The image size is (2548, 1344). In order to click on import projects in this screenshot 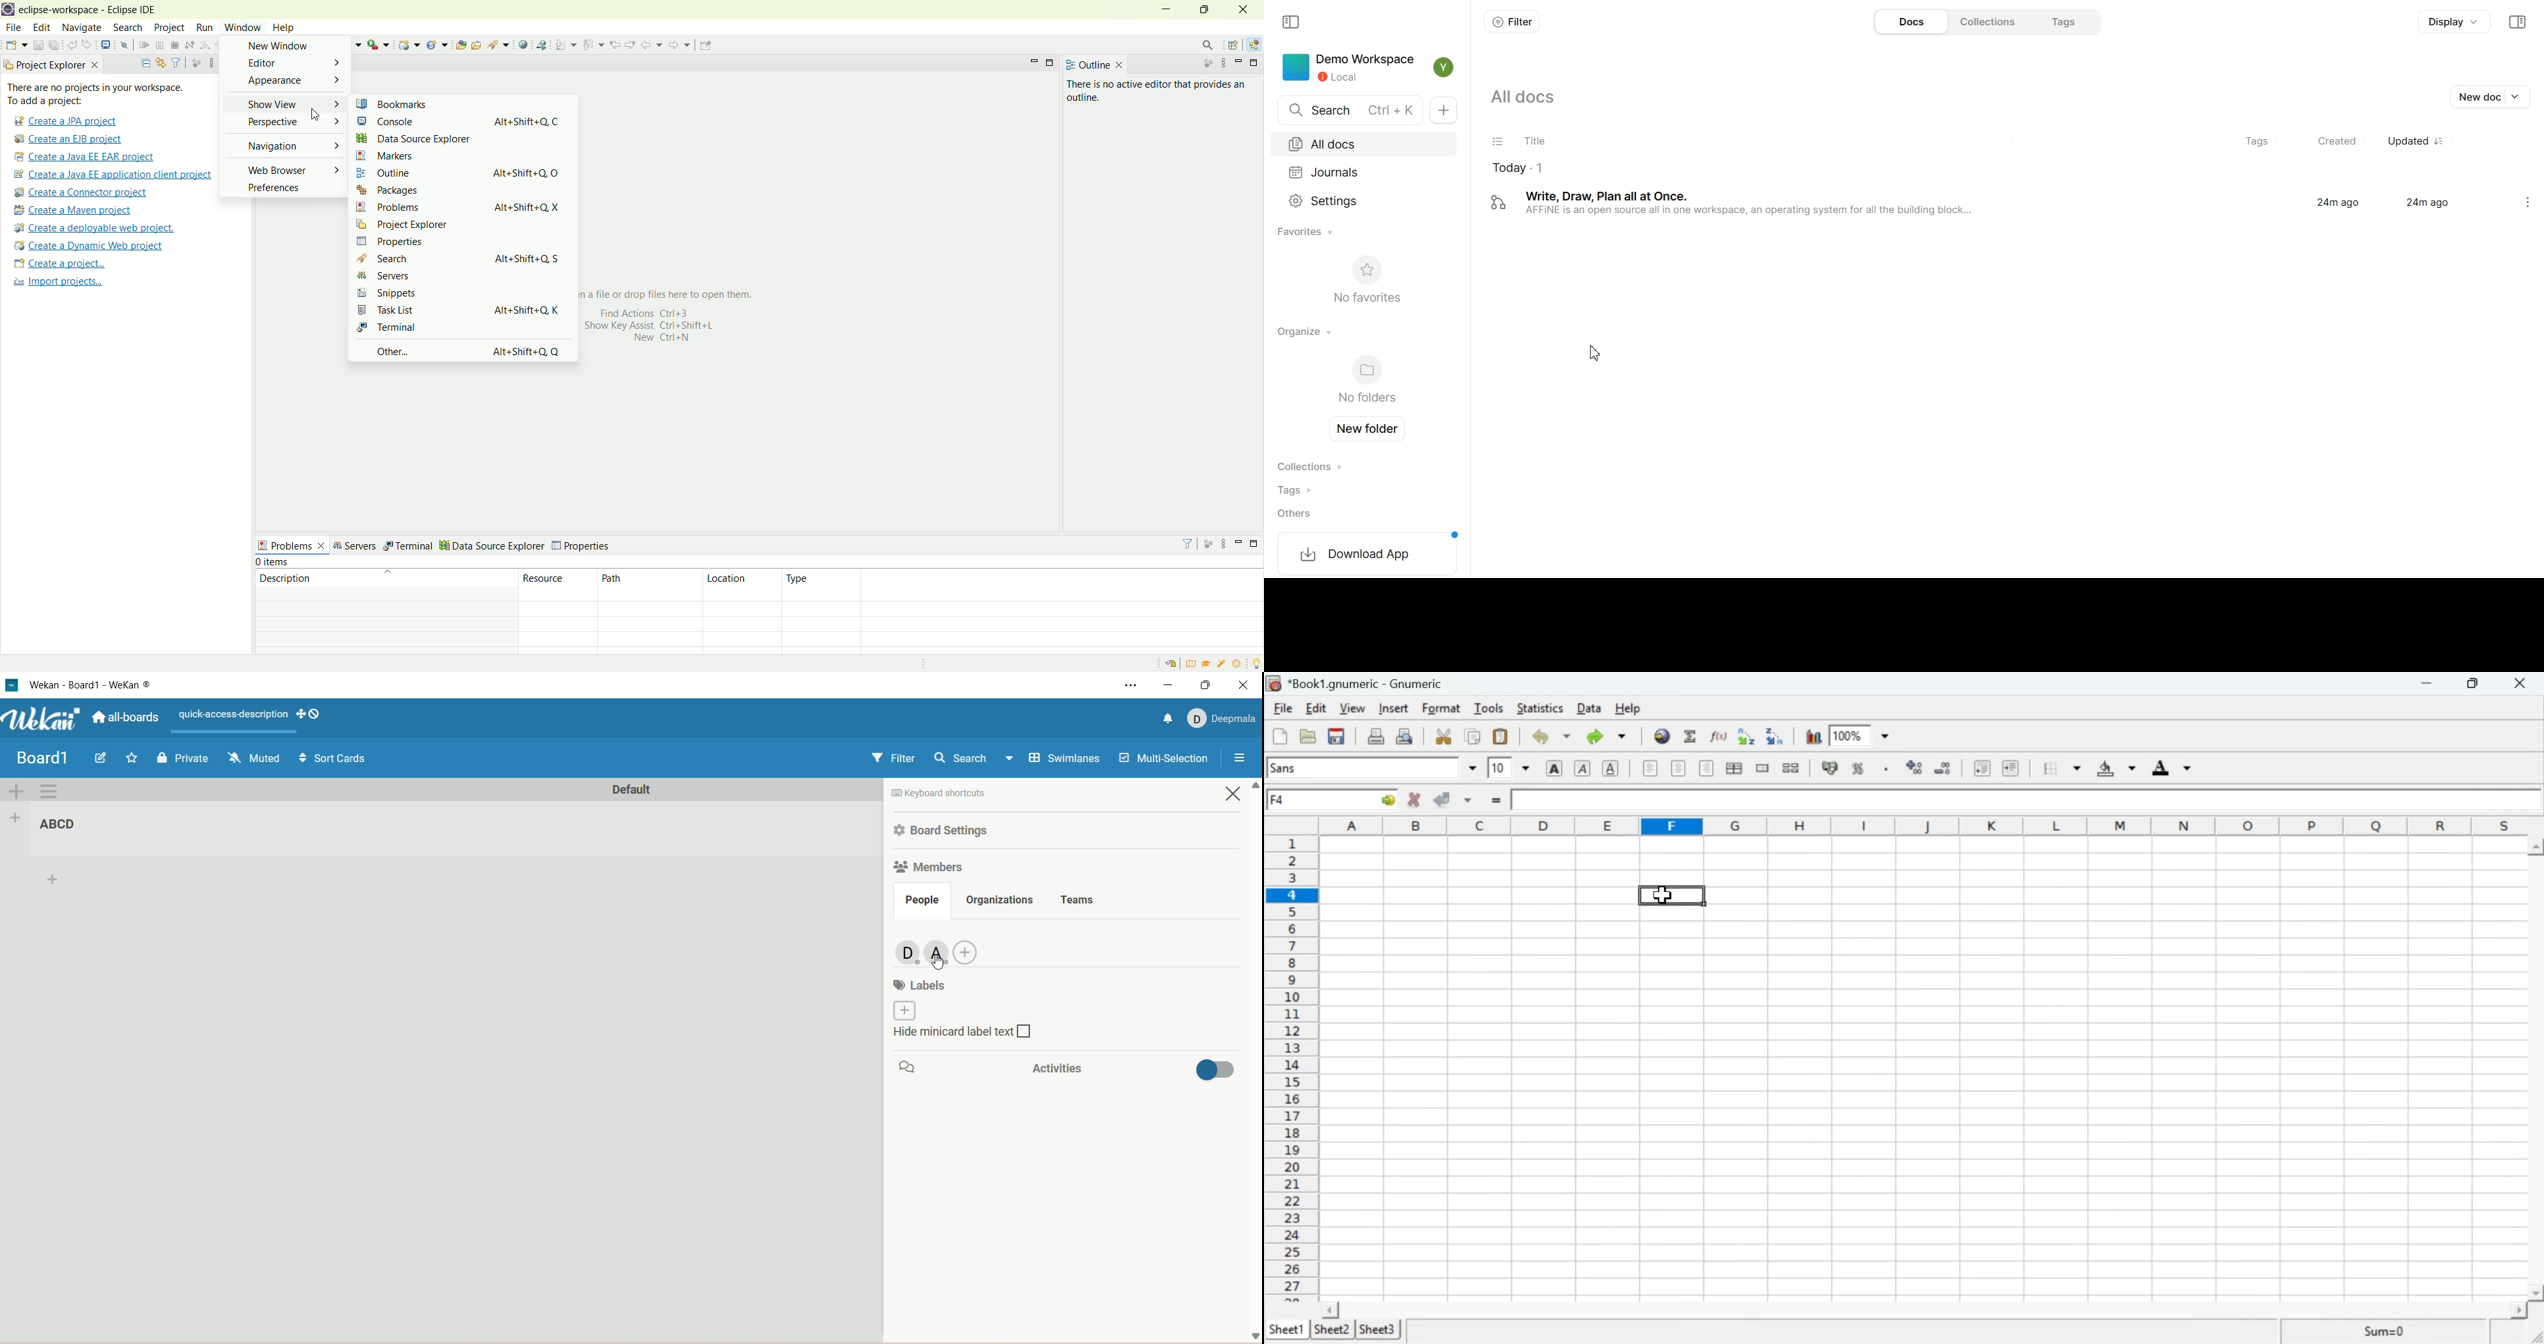, I will do `click(66, 286)`.